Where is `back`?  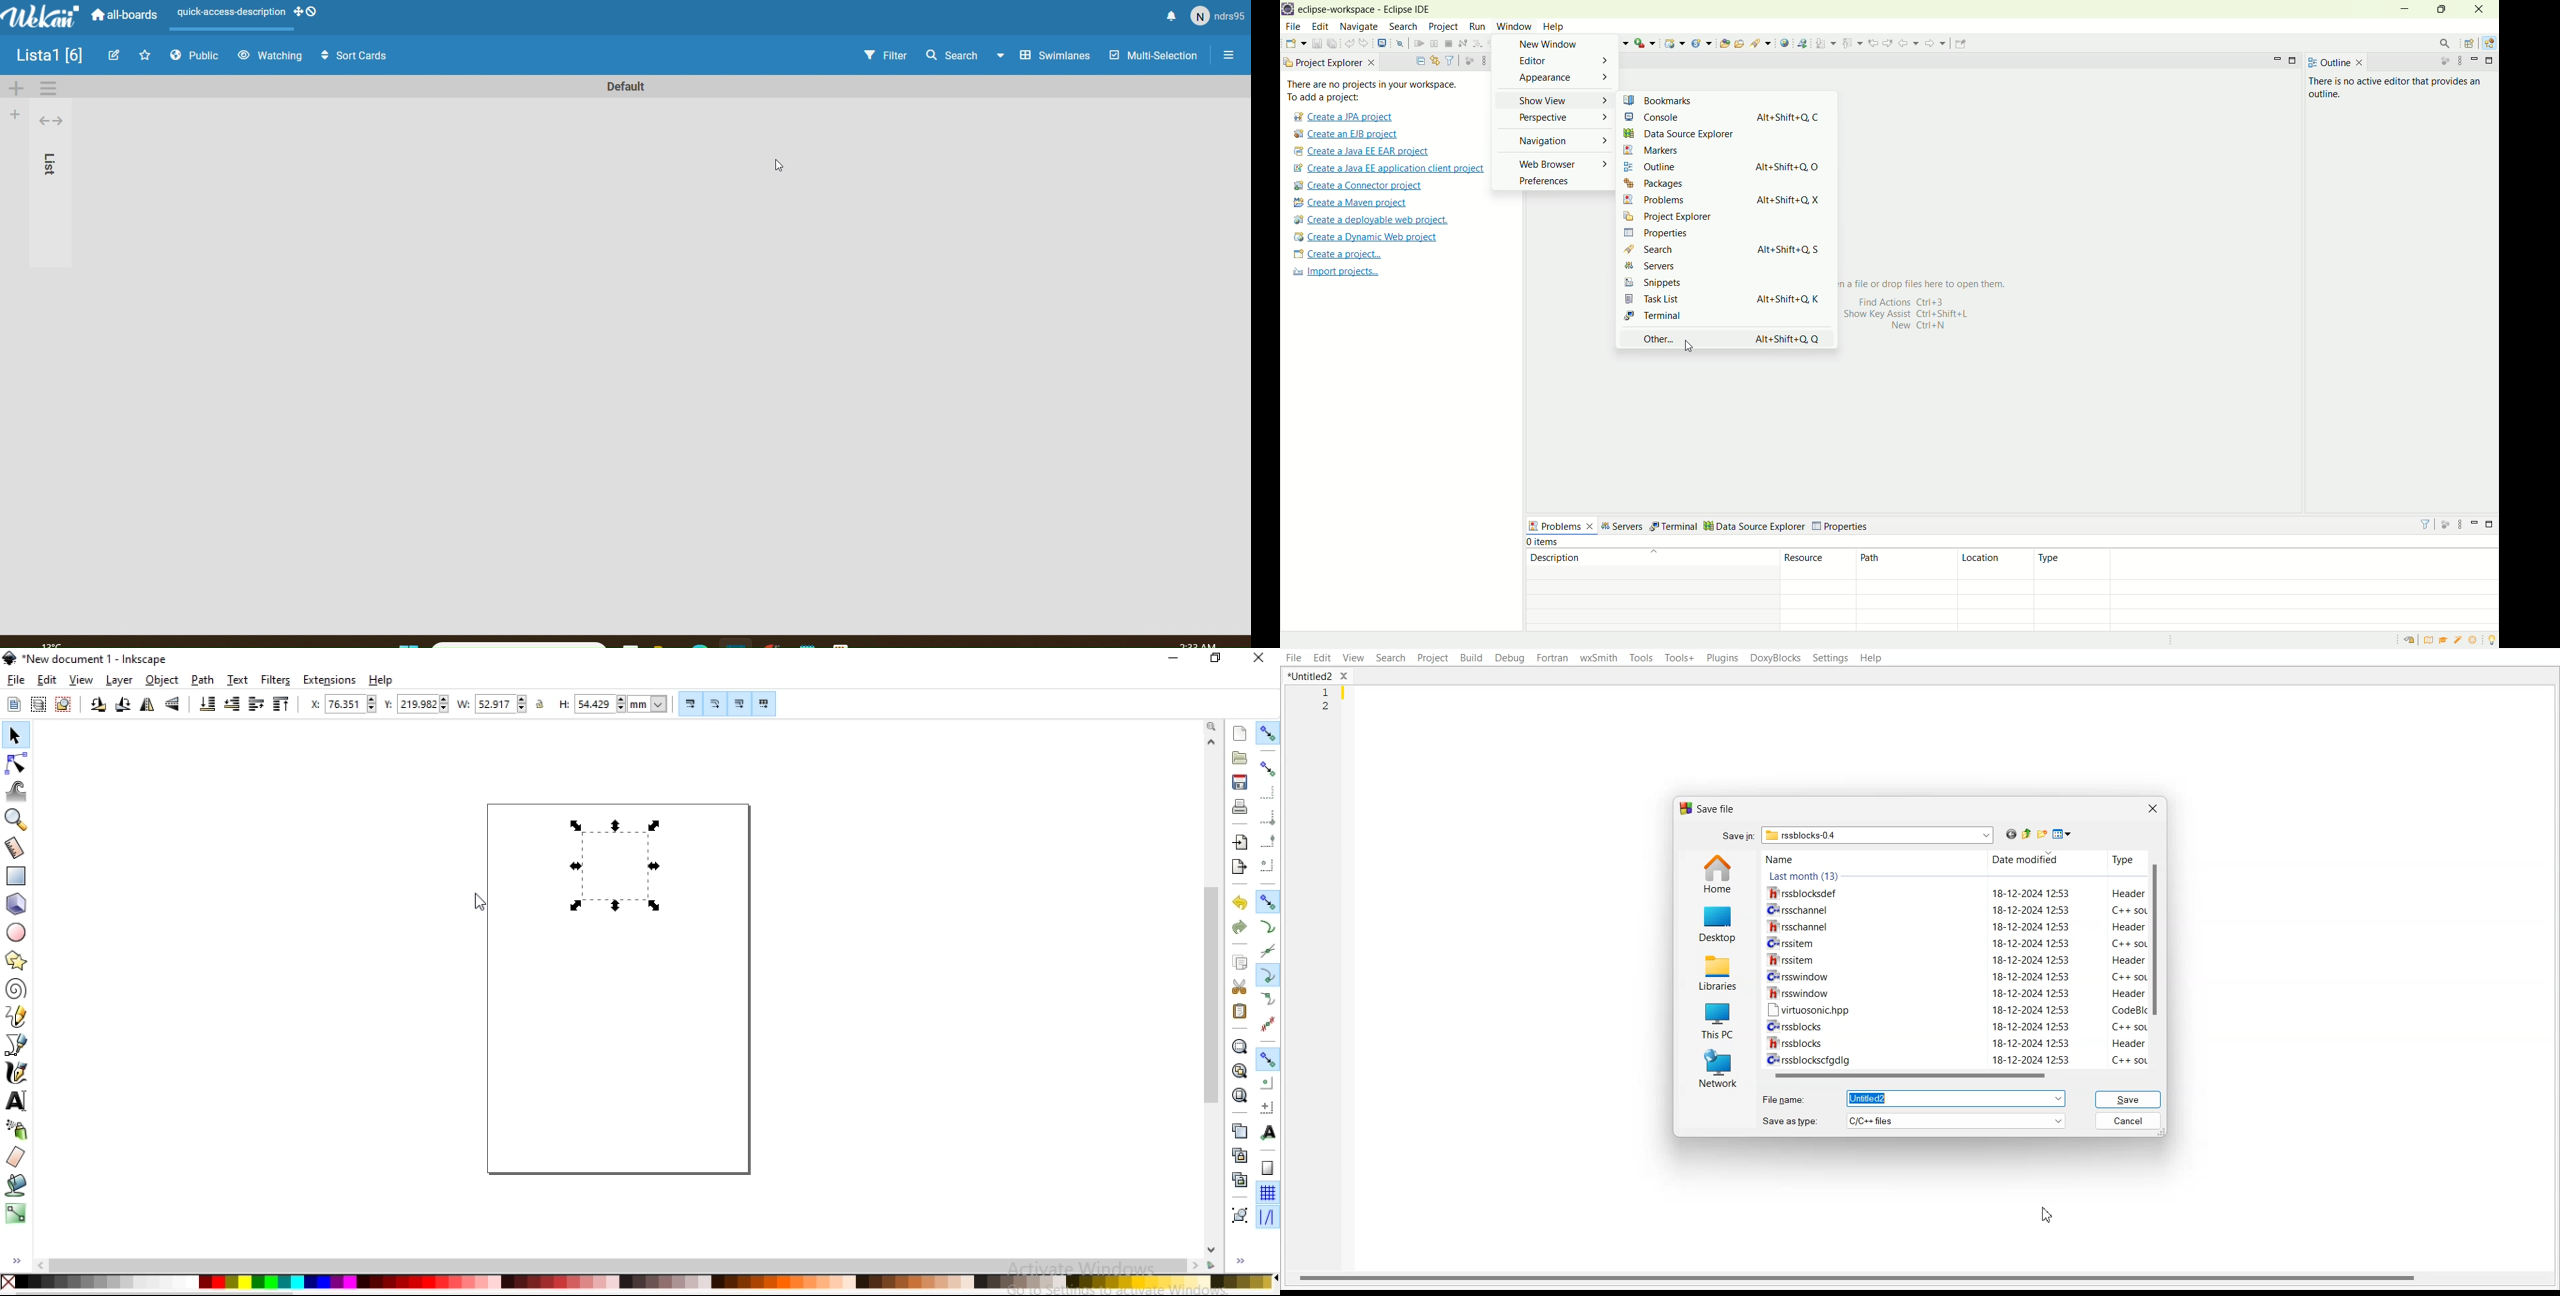
back is located at coordinates (1910, 43).